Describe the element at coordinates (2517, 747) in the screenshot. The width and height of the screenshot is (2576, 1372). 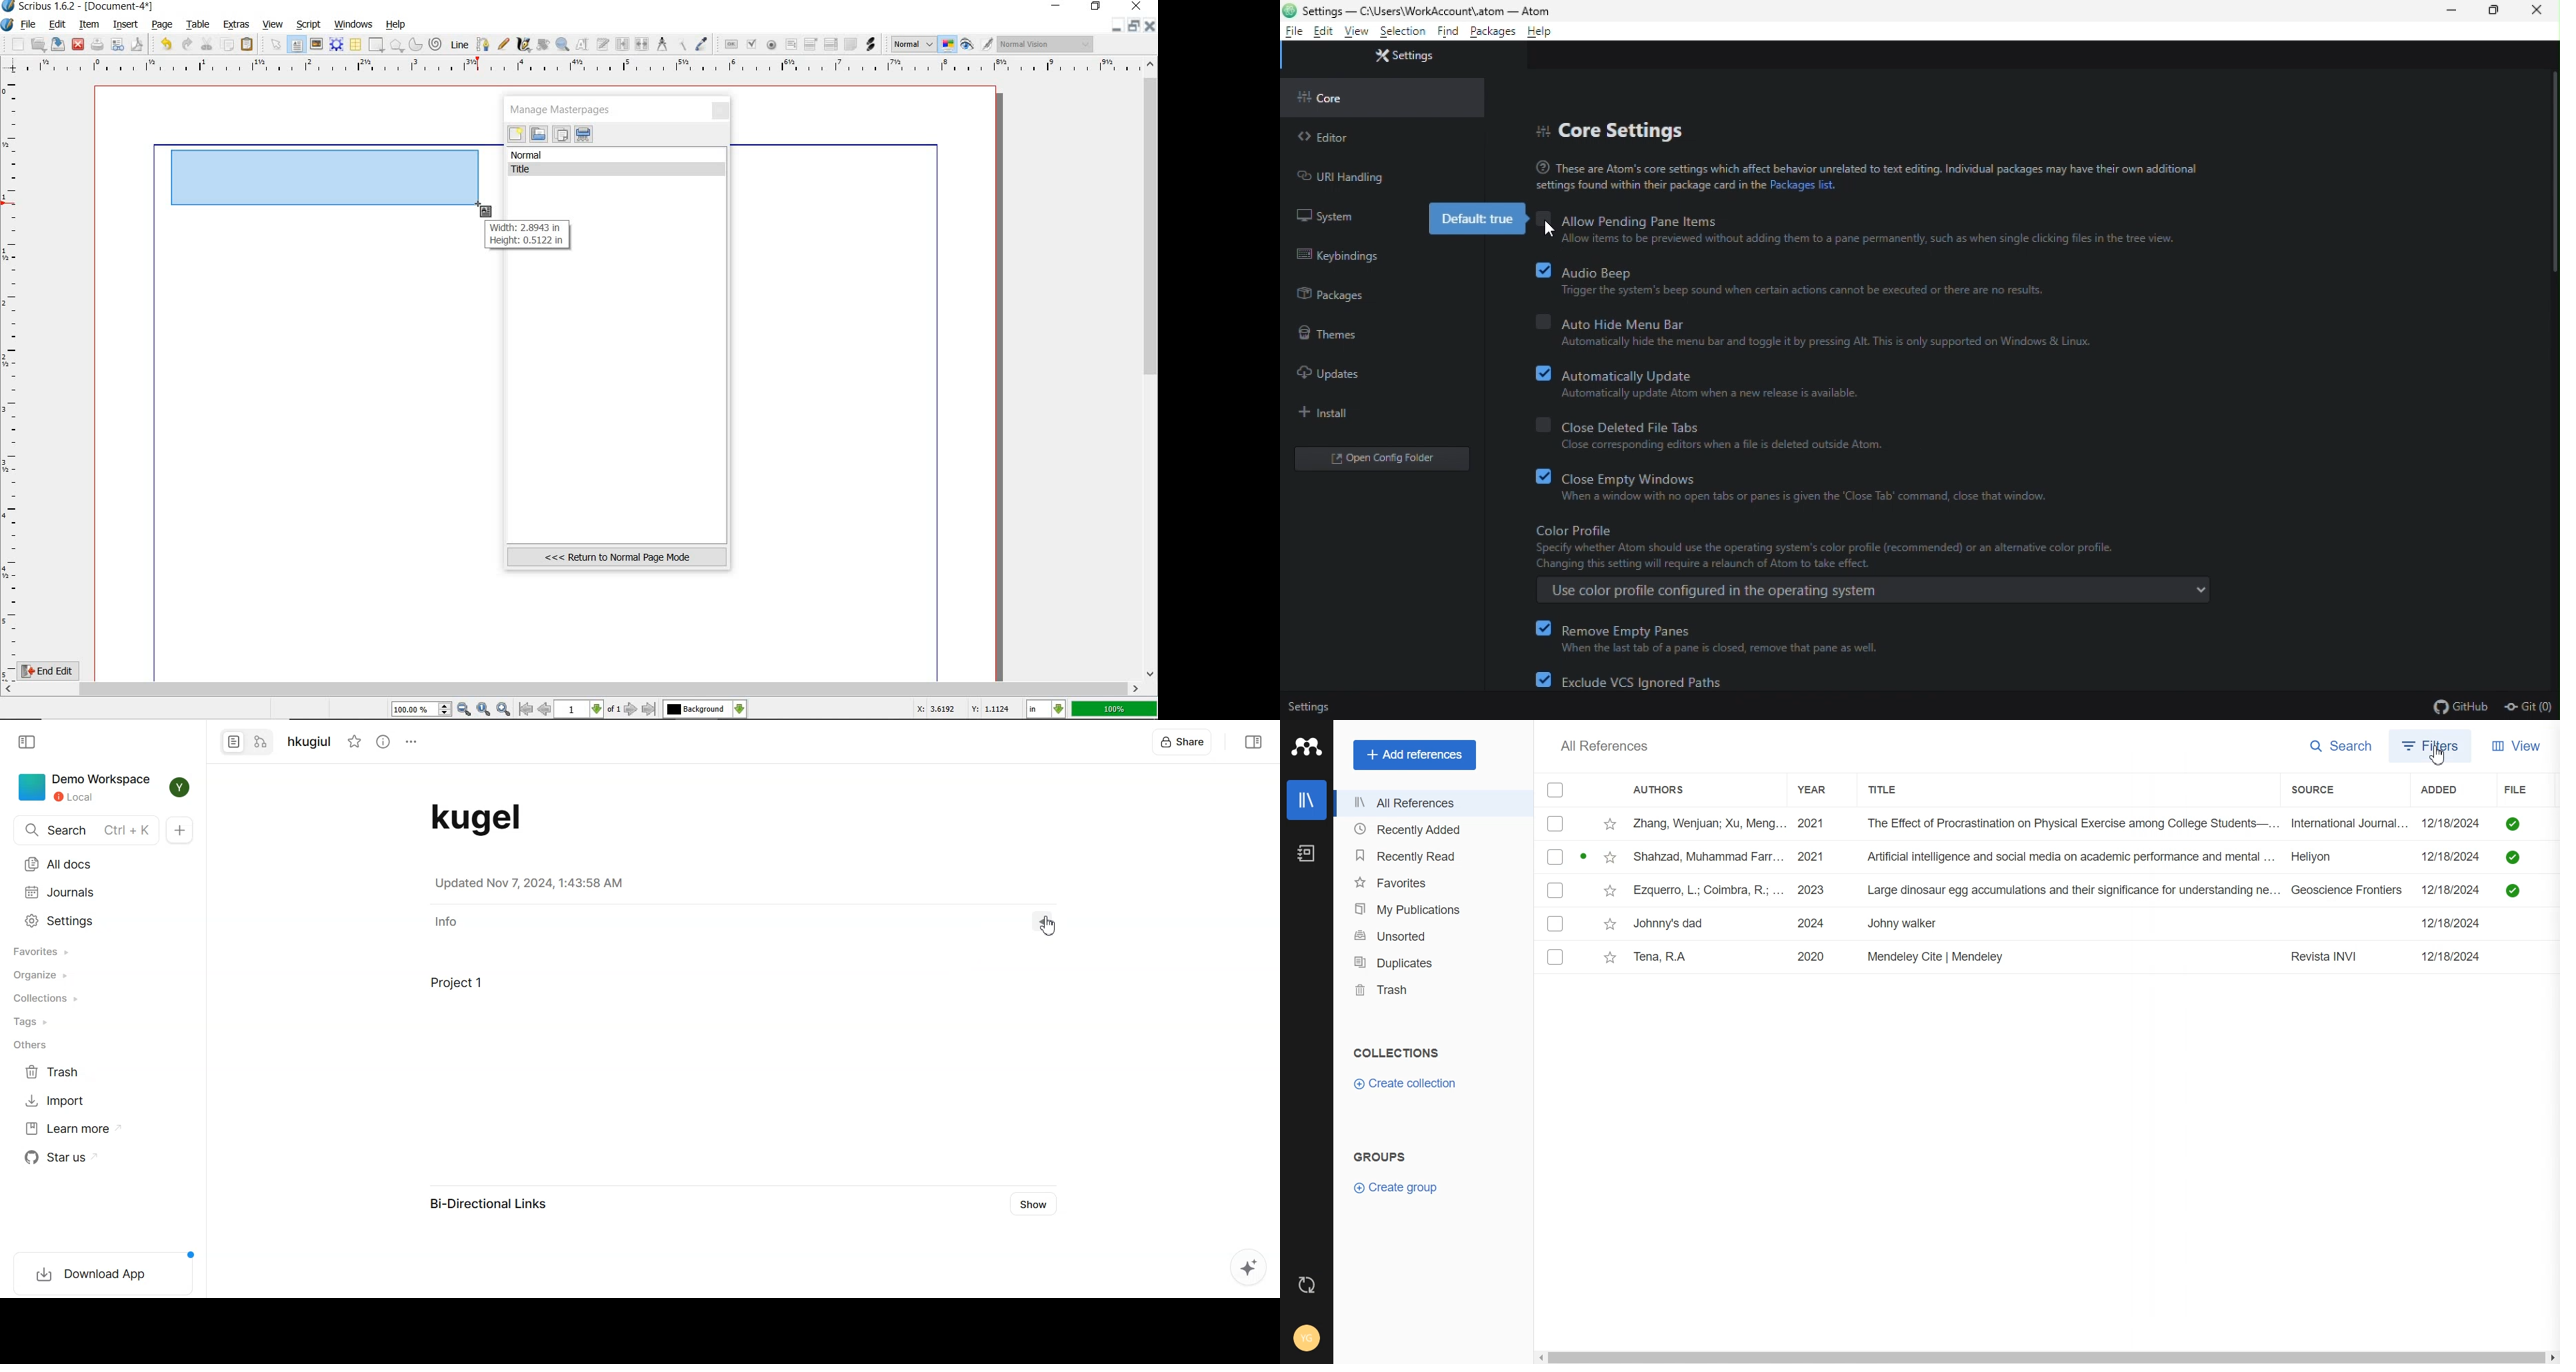
I see `View` at that location.